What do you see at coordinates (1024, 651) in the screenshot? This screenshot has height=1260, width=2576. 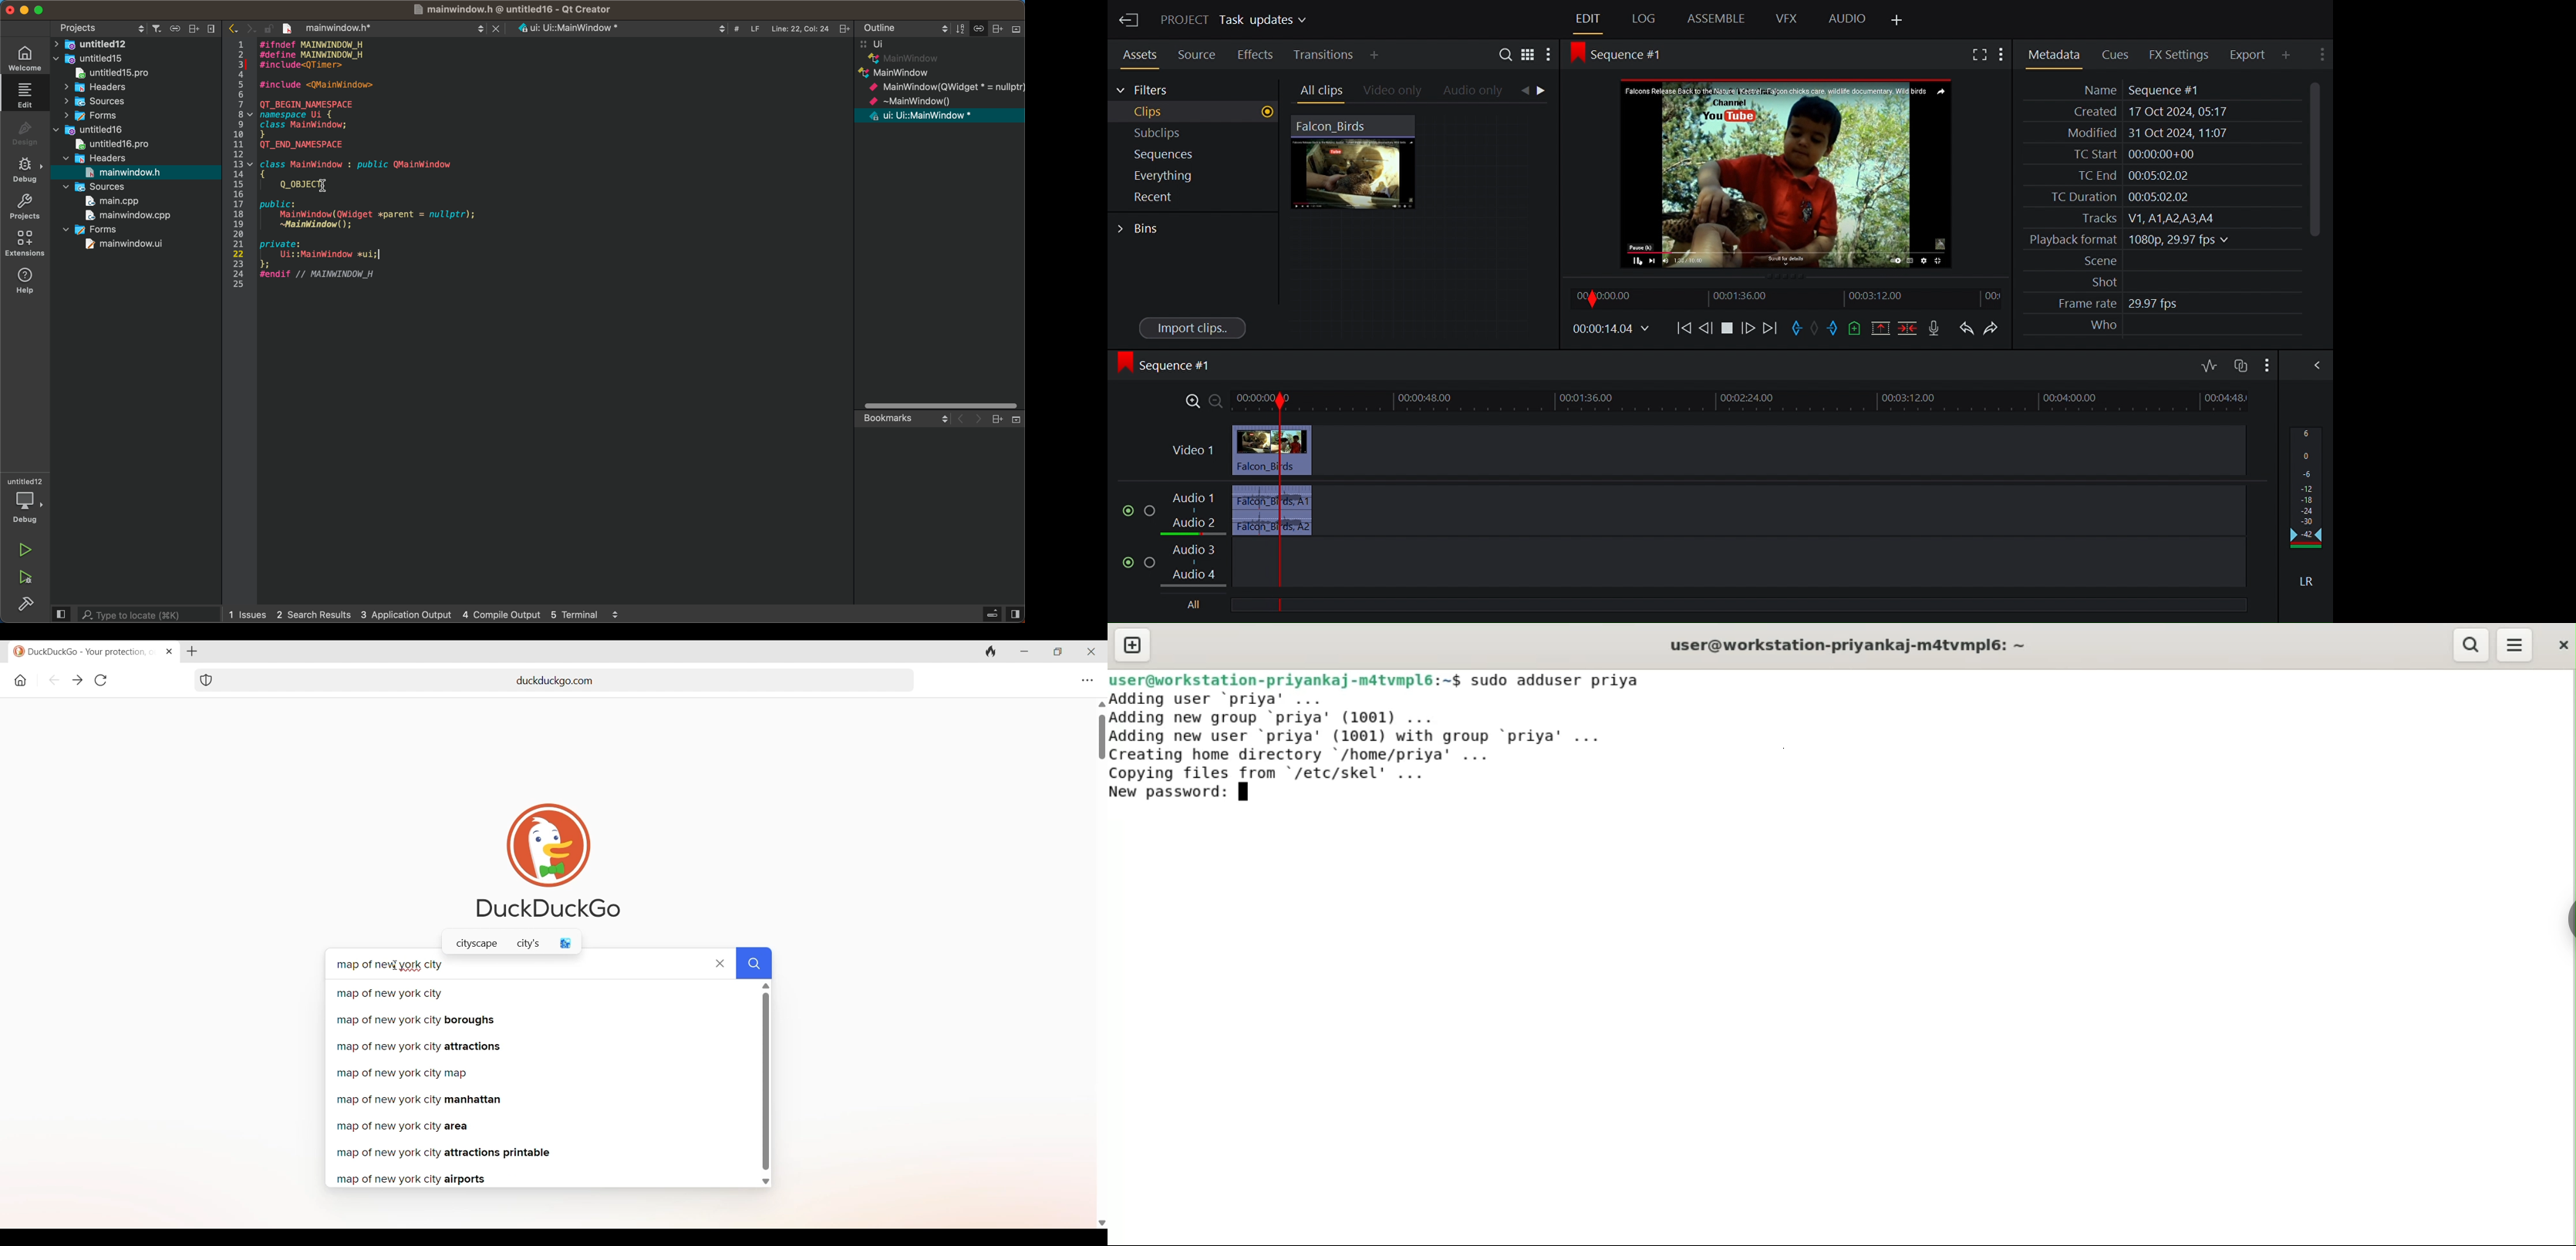 I see `Minimize` at bounding box center [1024, 651].